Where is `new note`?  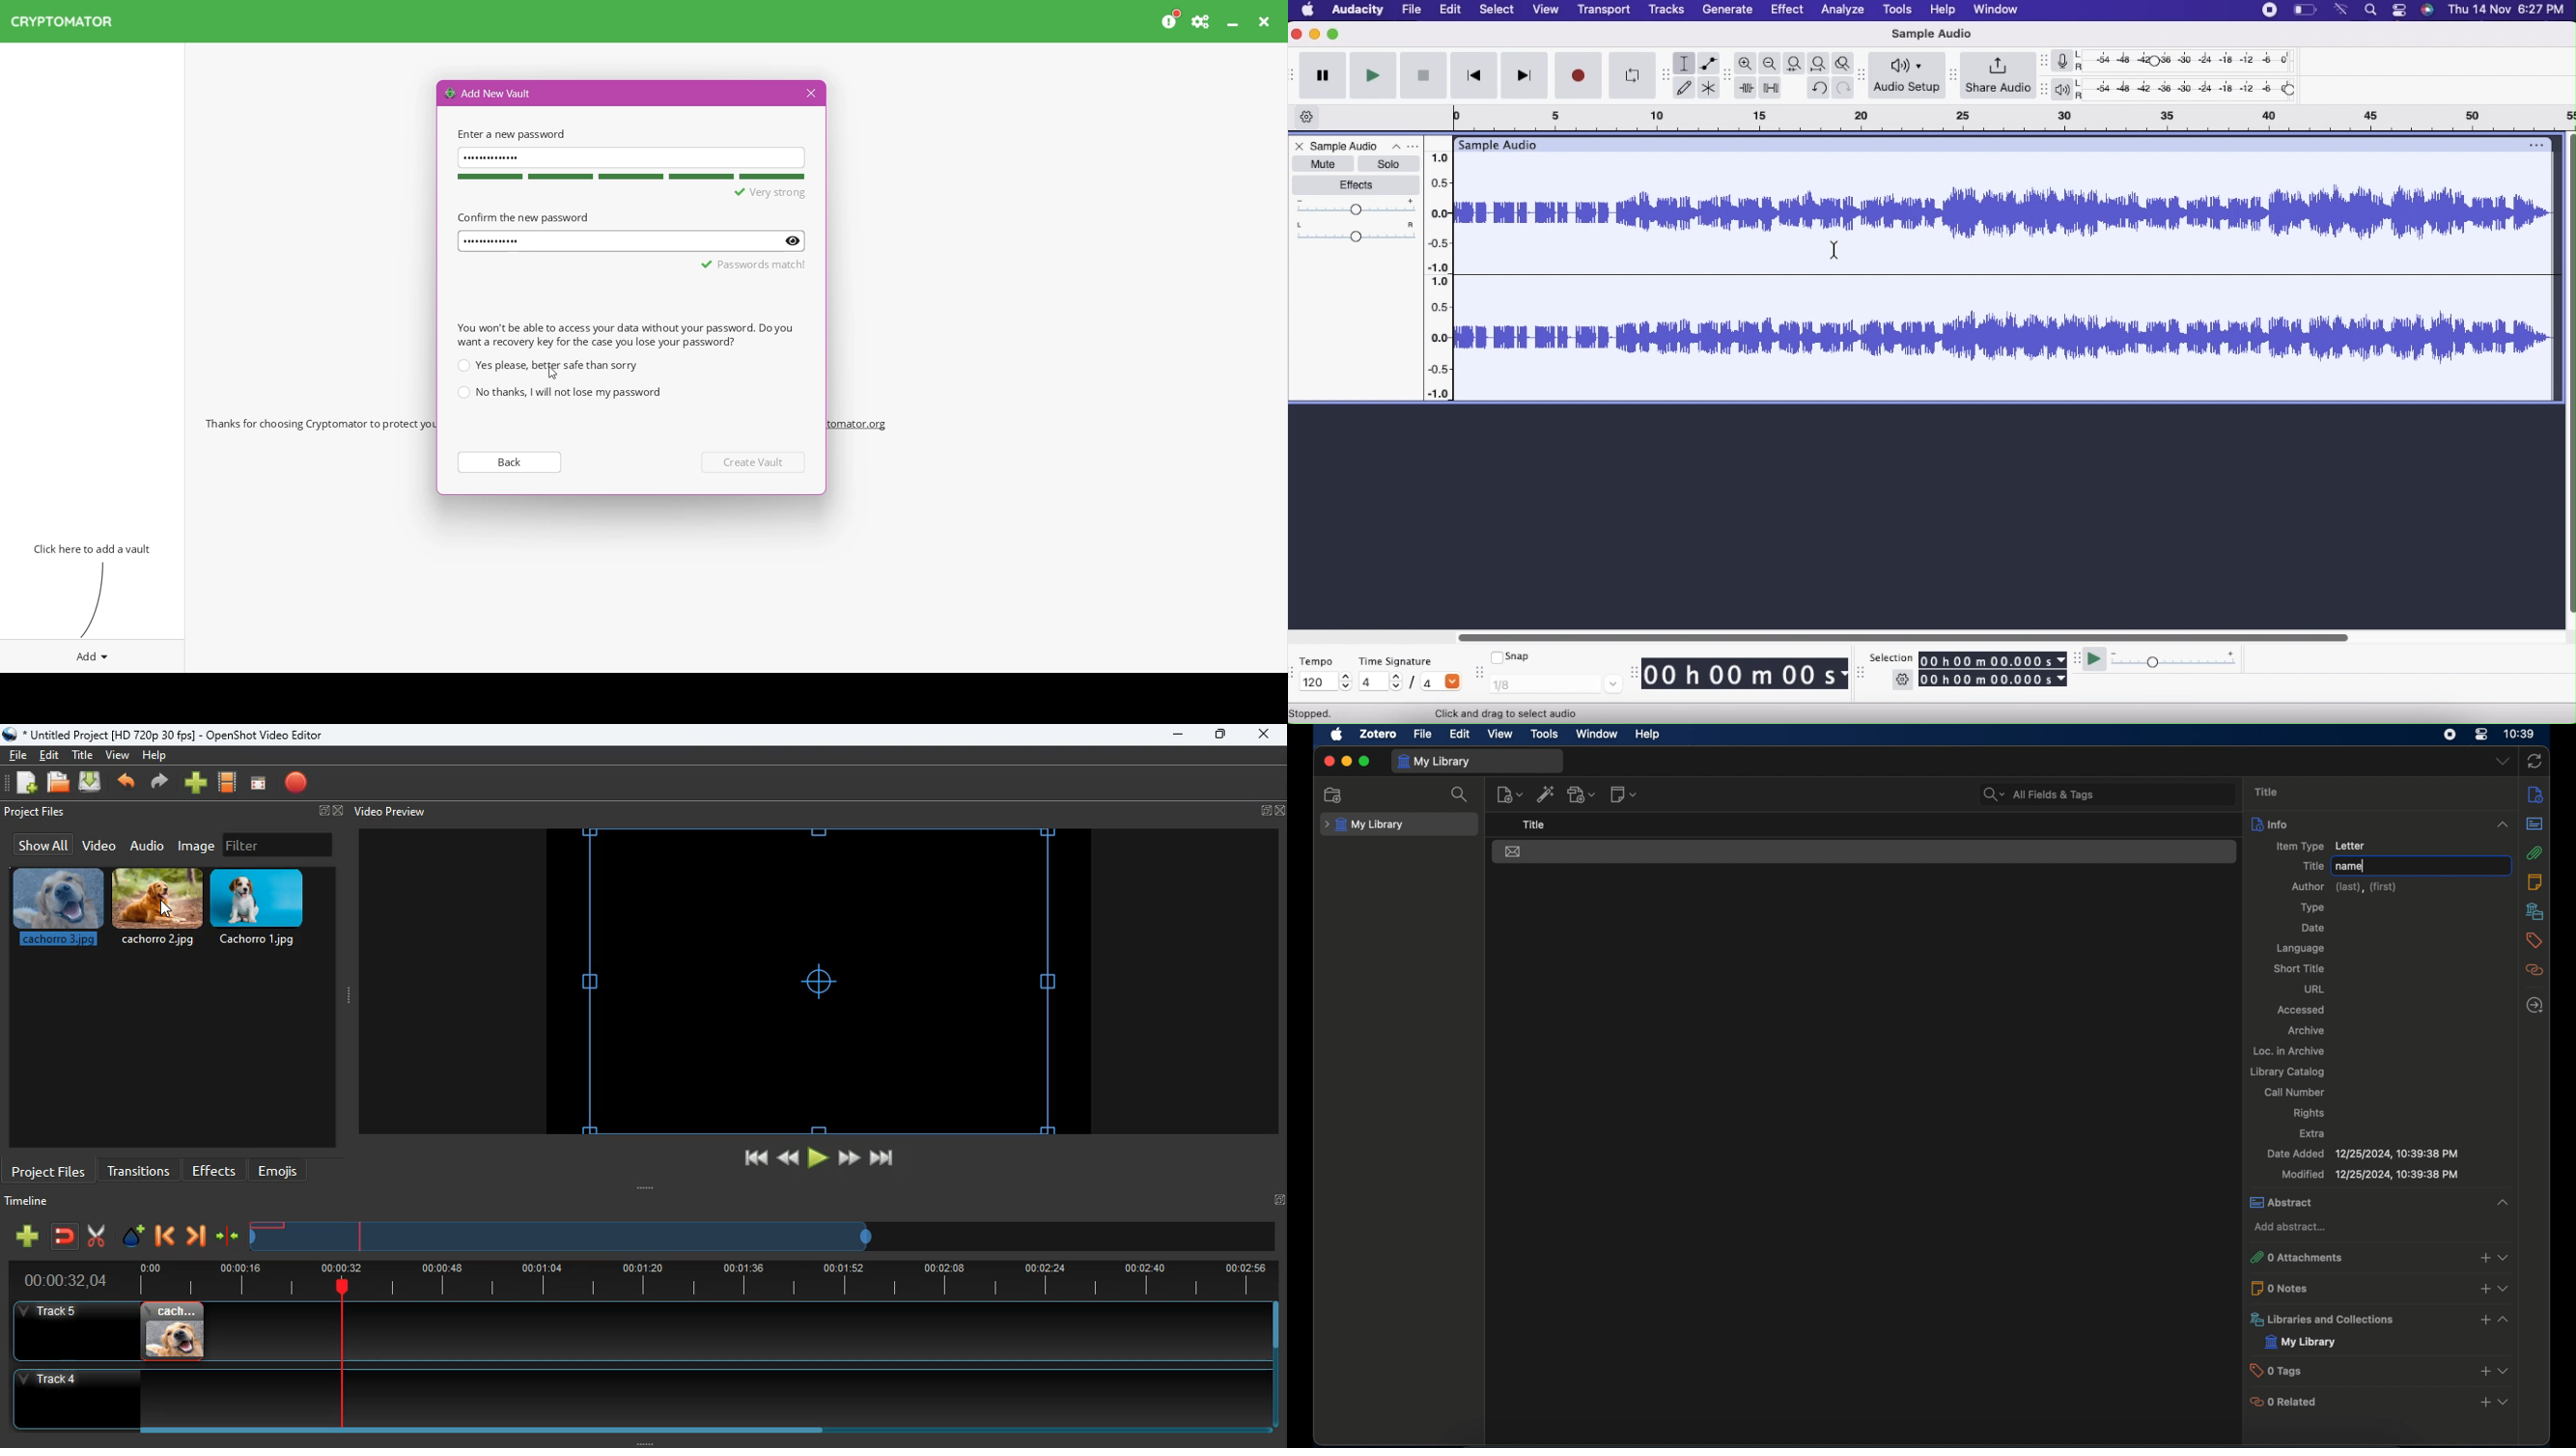
new note is located at coordinates (1623, 795).